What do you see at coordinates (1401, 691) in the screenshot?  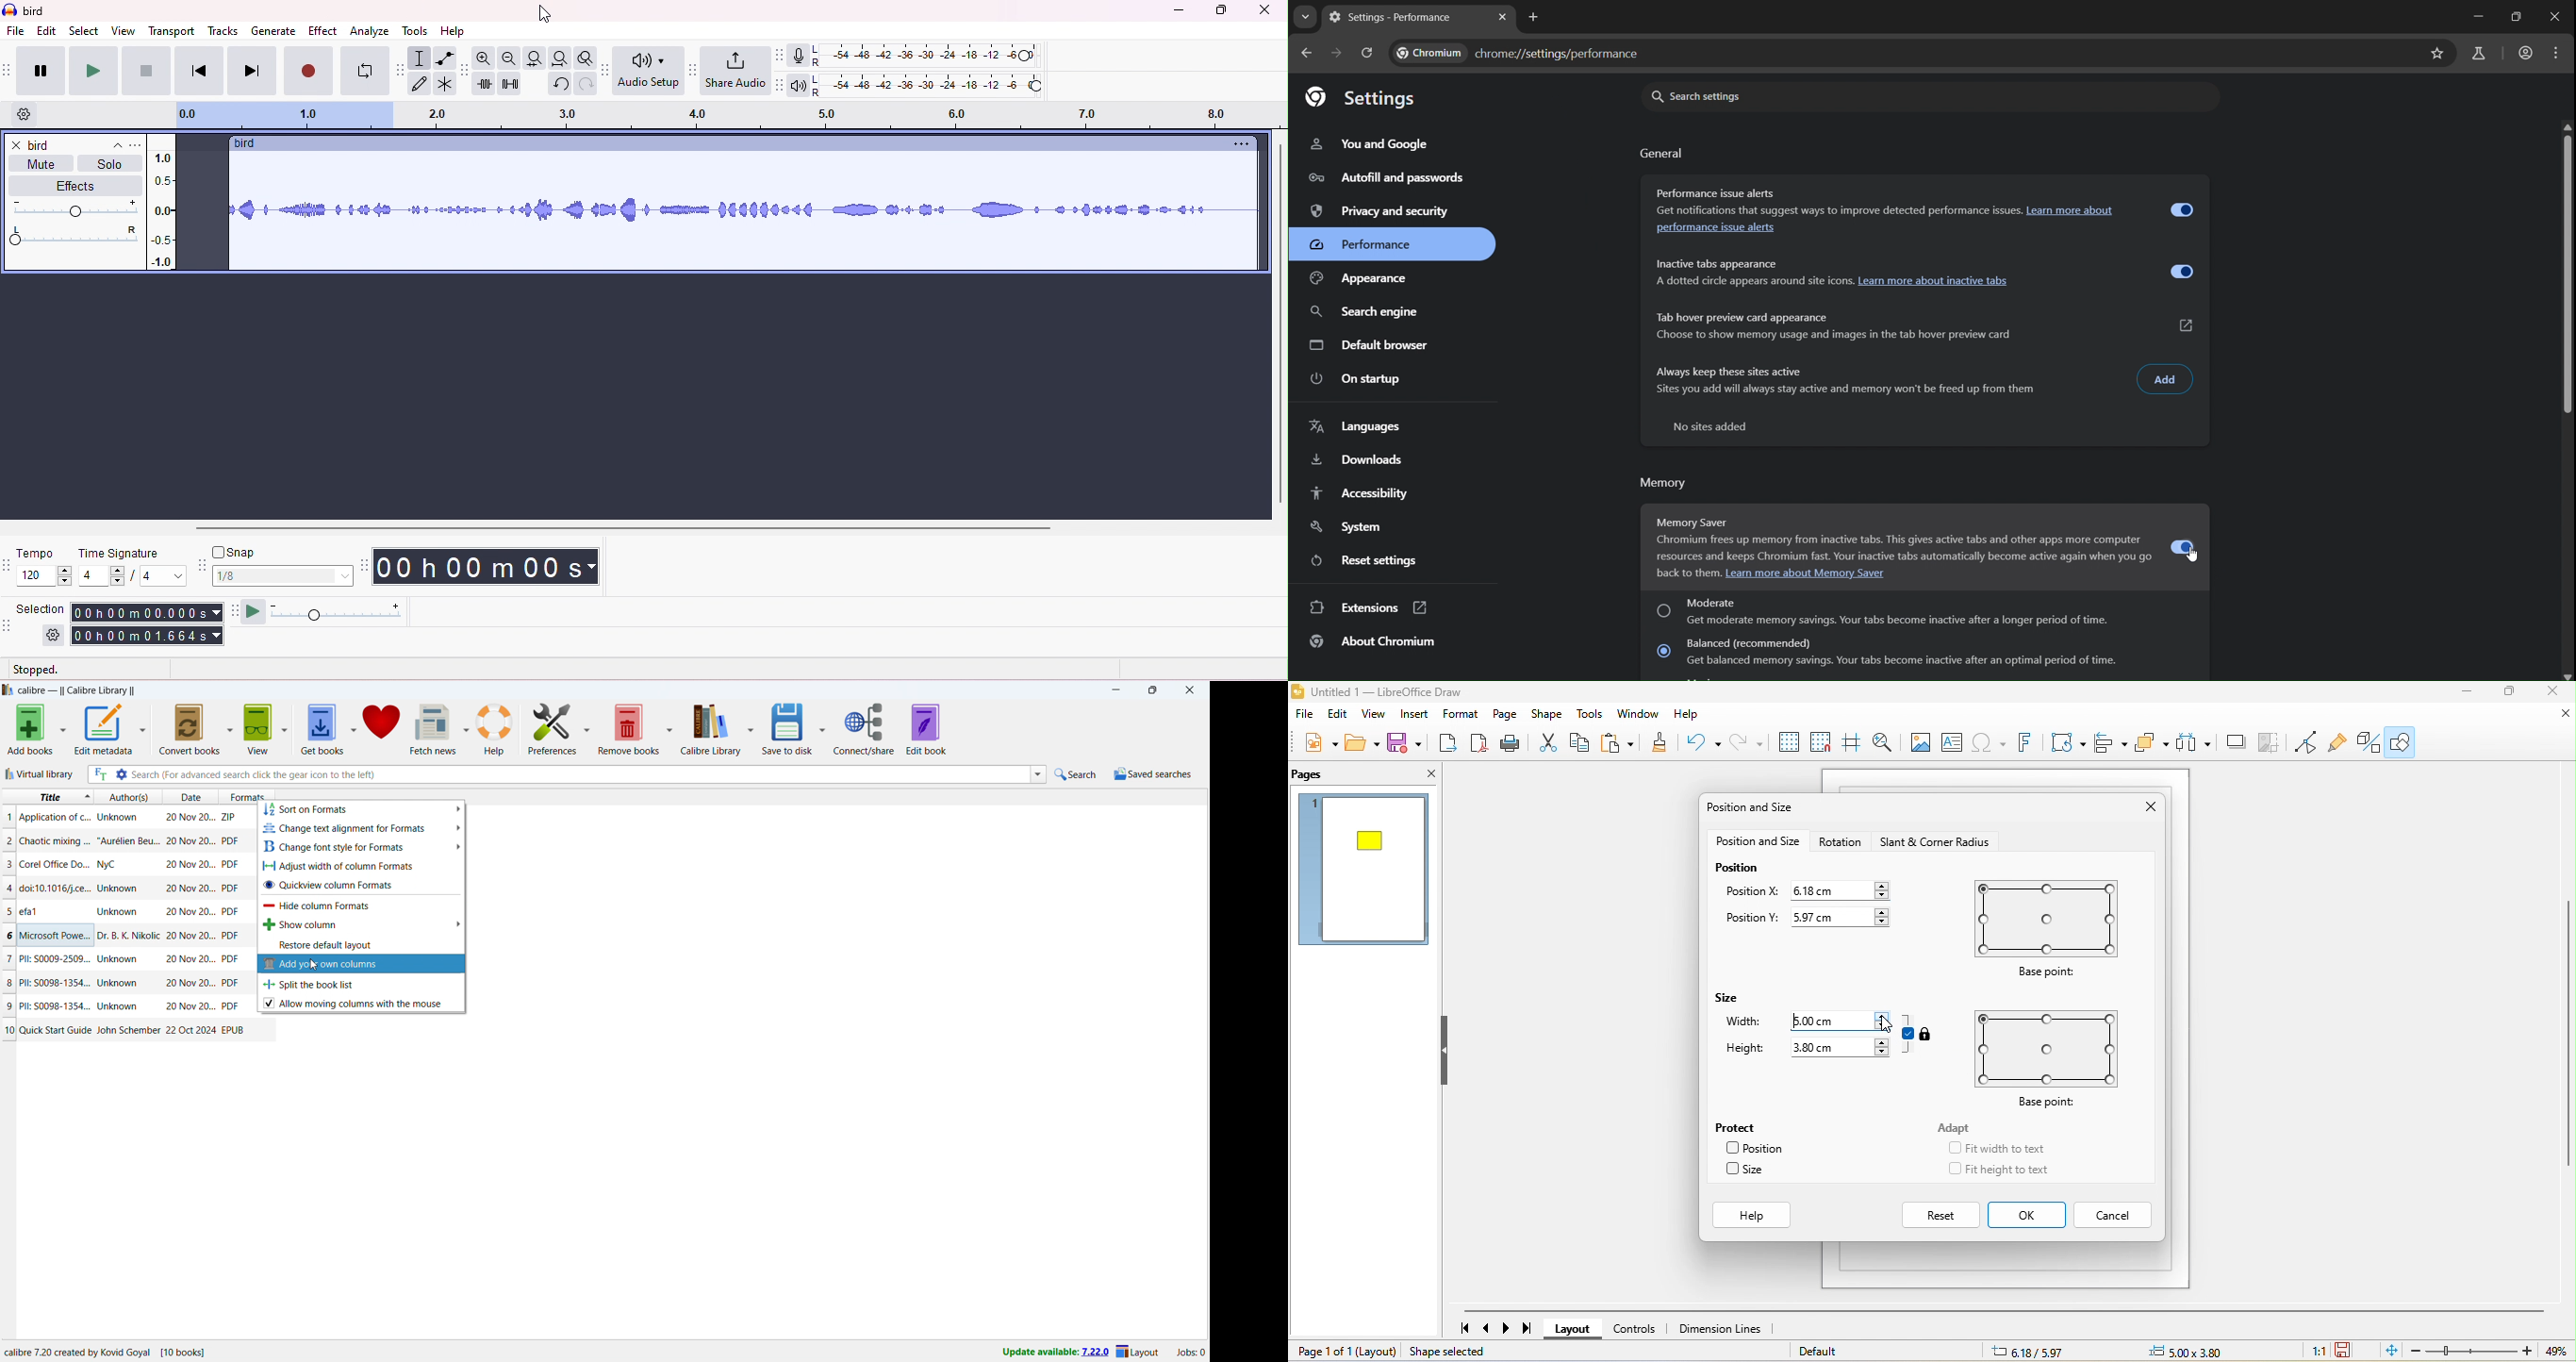 I see `untitled 1- libre office draw` at bounding box center [1401, 691].